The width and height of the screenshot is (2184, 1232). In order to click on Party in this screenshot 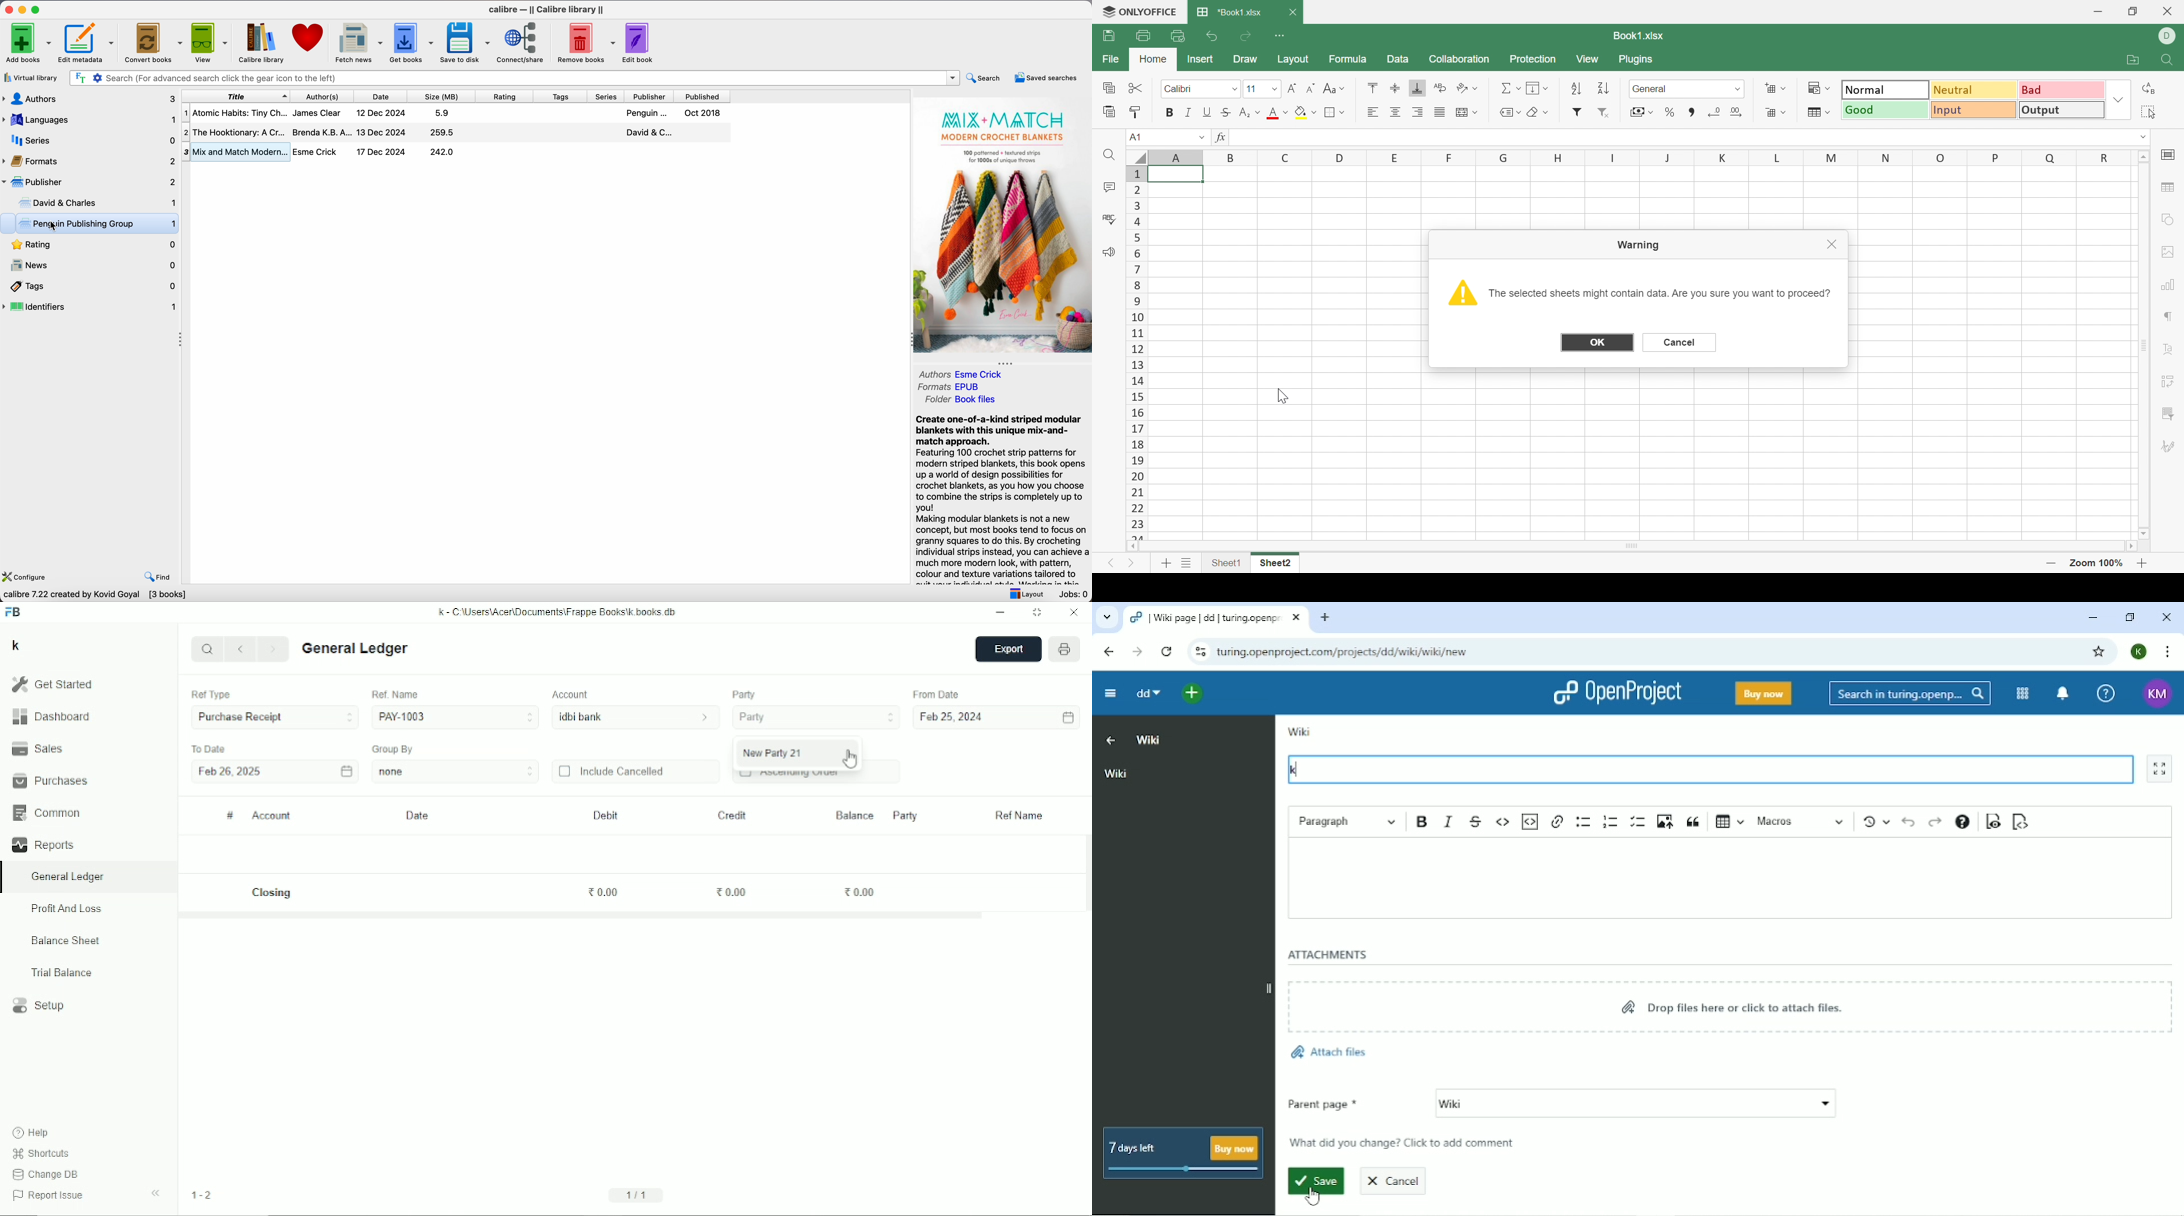, I will do `click(904, 815)`.